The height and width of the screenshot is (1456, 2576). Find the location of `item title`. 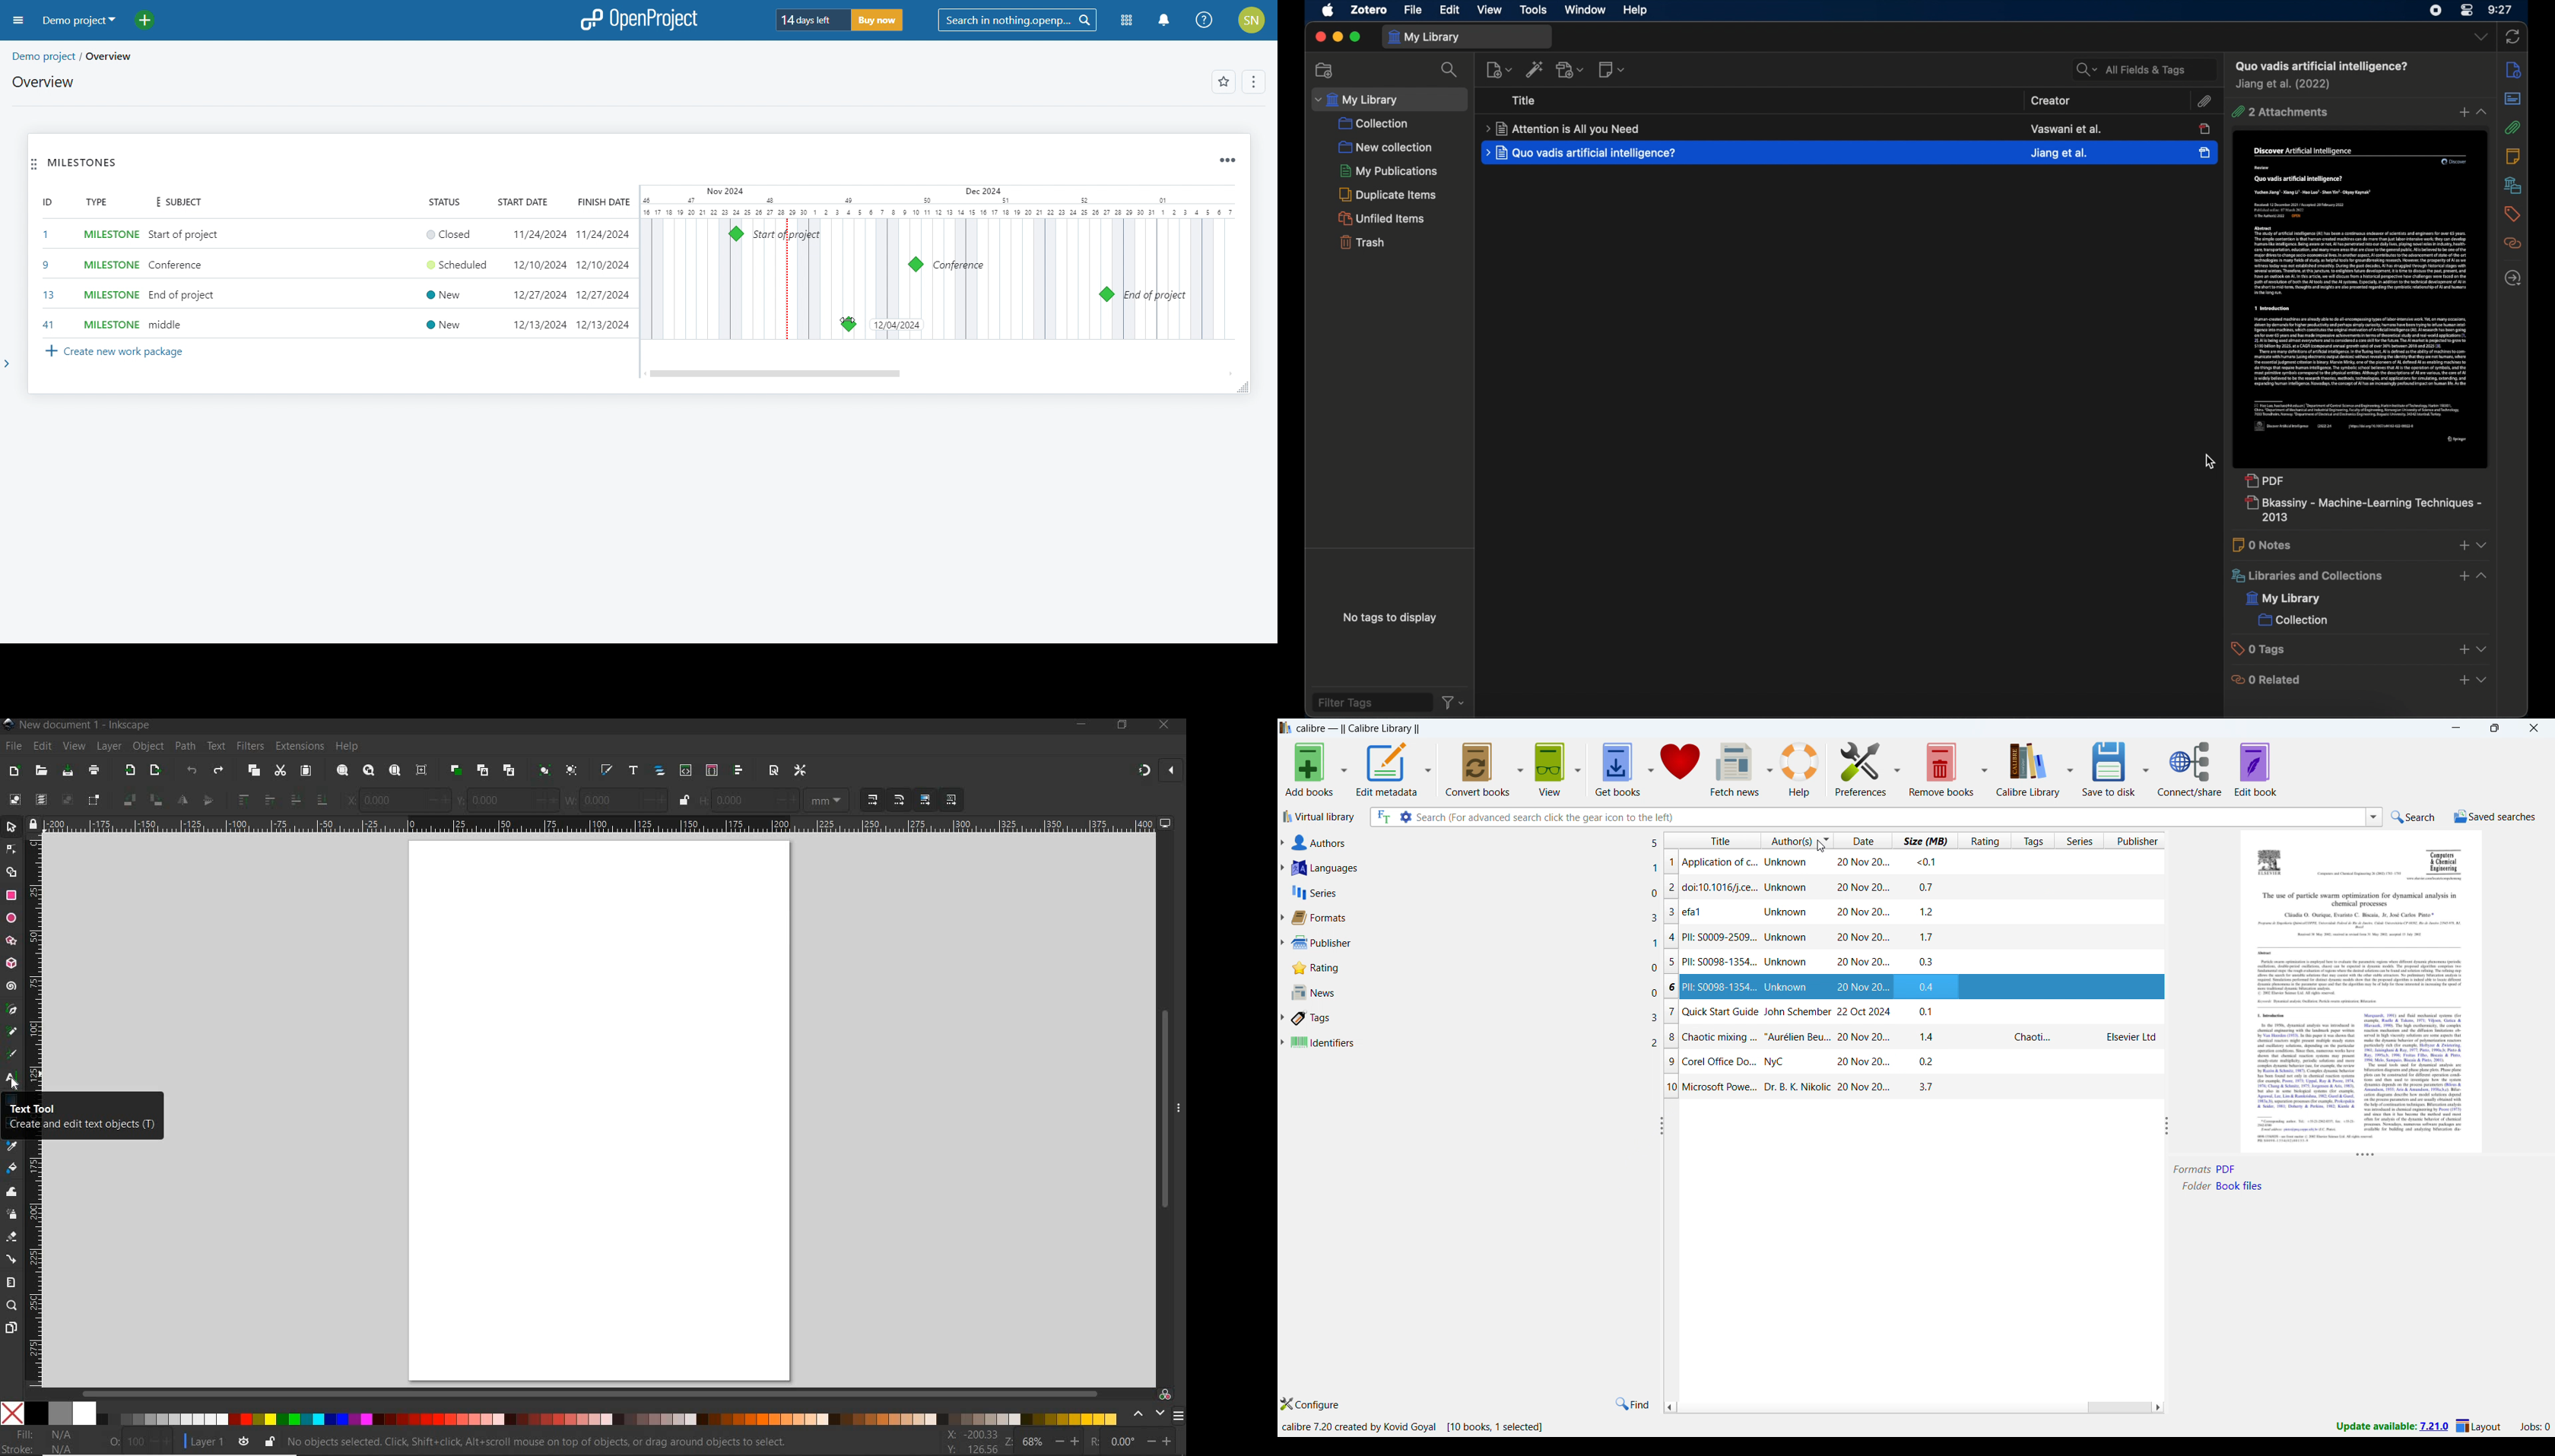

item title is located at coordinates (1562, 130).